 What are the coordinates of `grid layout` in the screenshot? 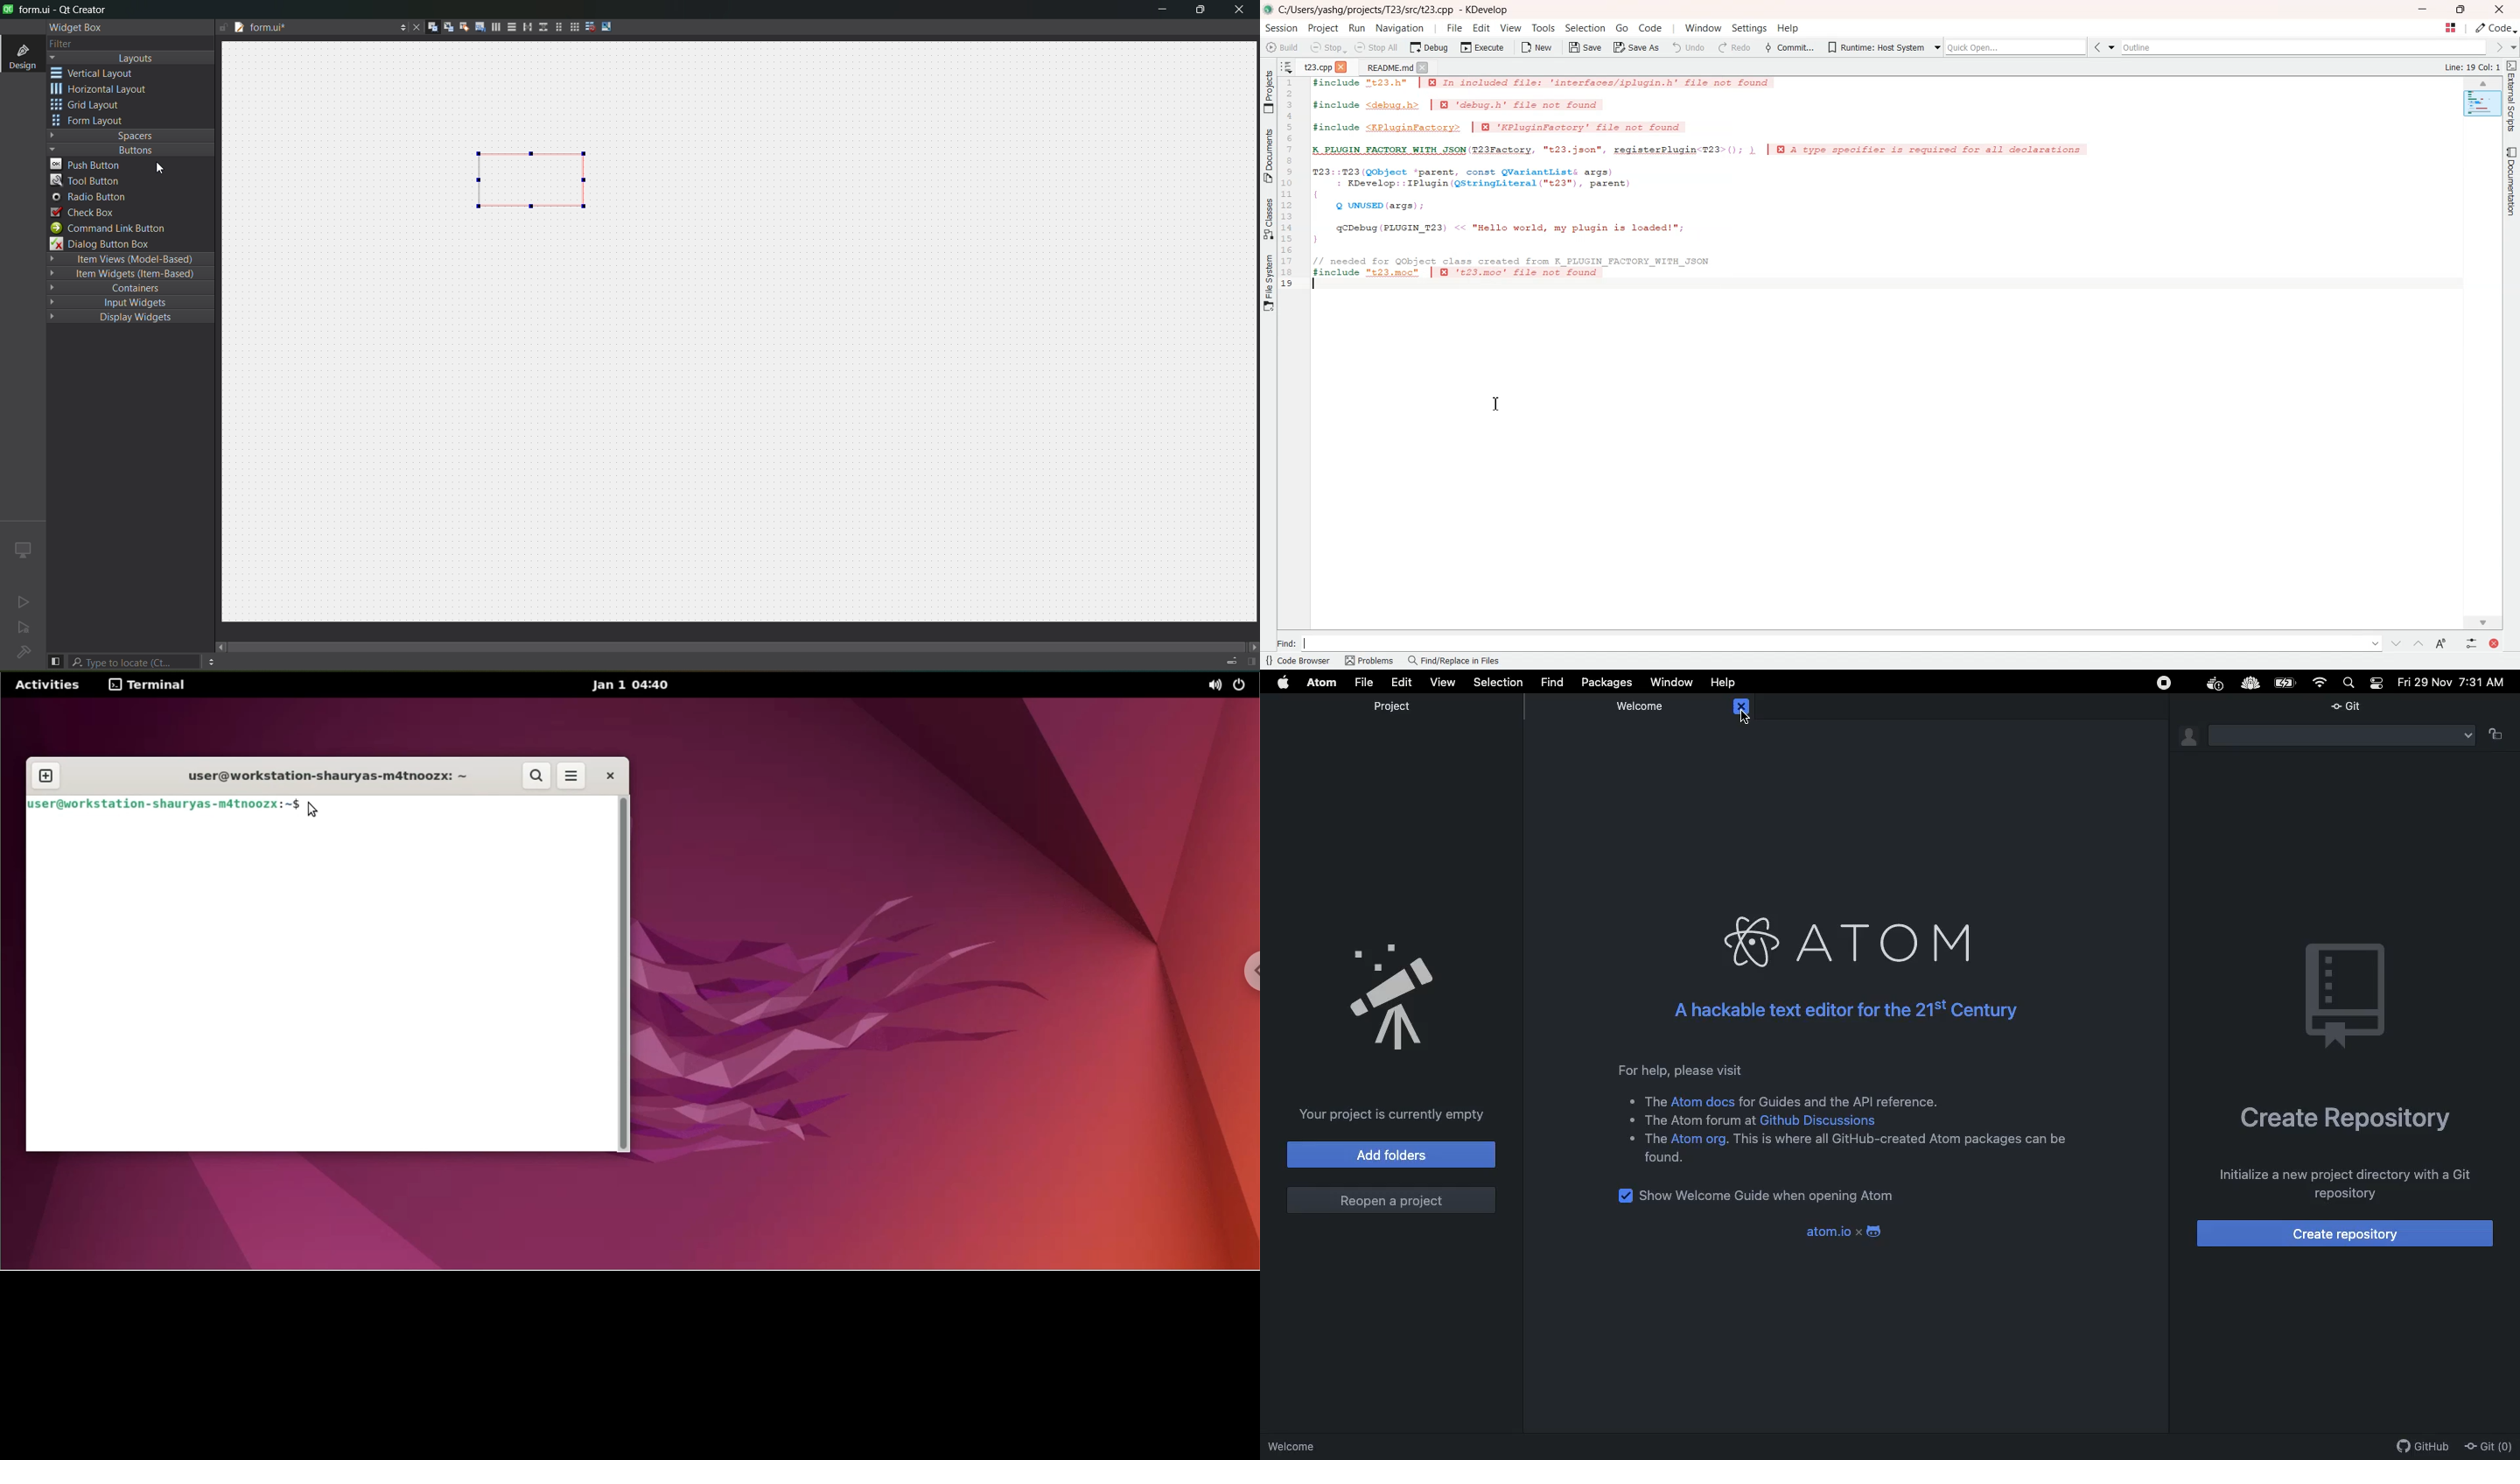 It's located at (90, 106).